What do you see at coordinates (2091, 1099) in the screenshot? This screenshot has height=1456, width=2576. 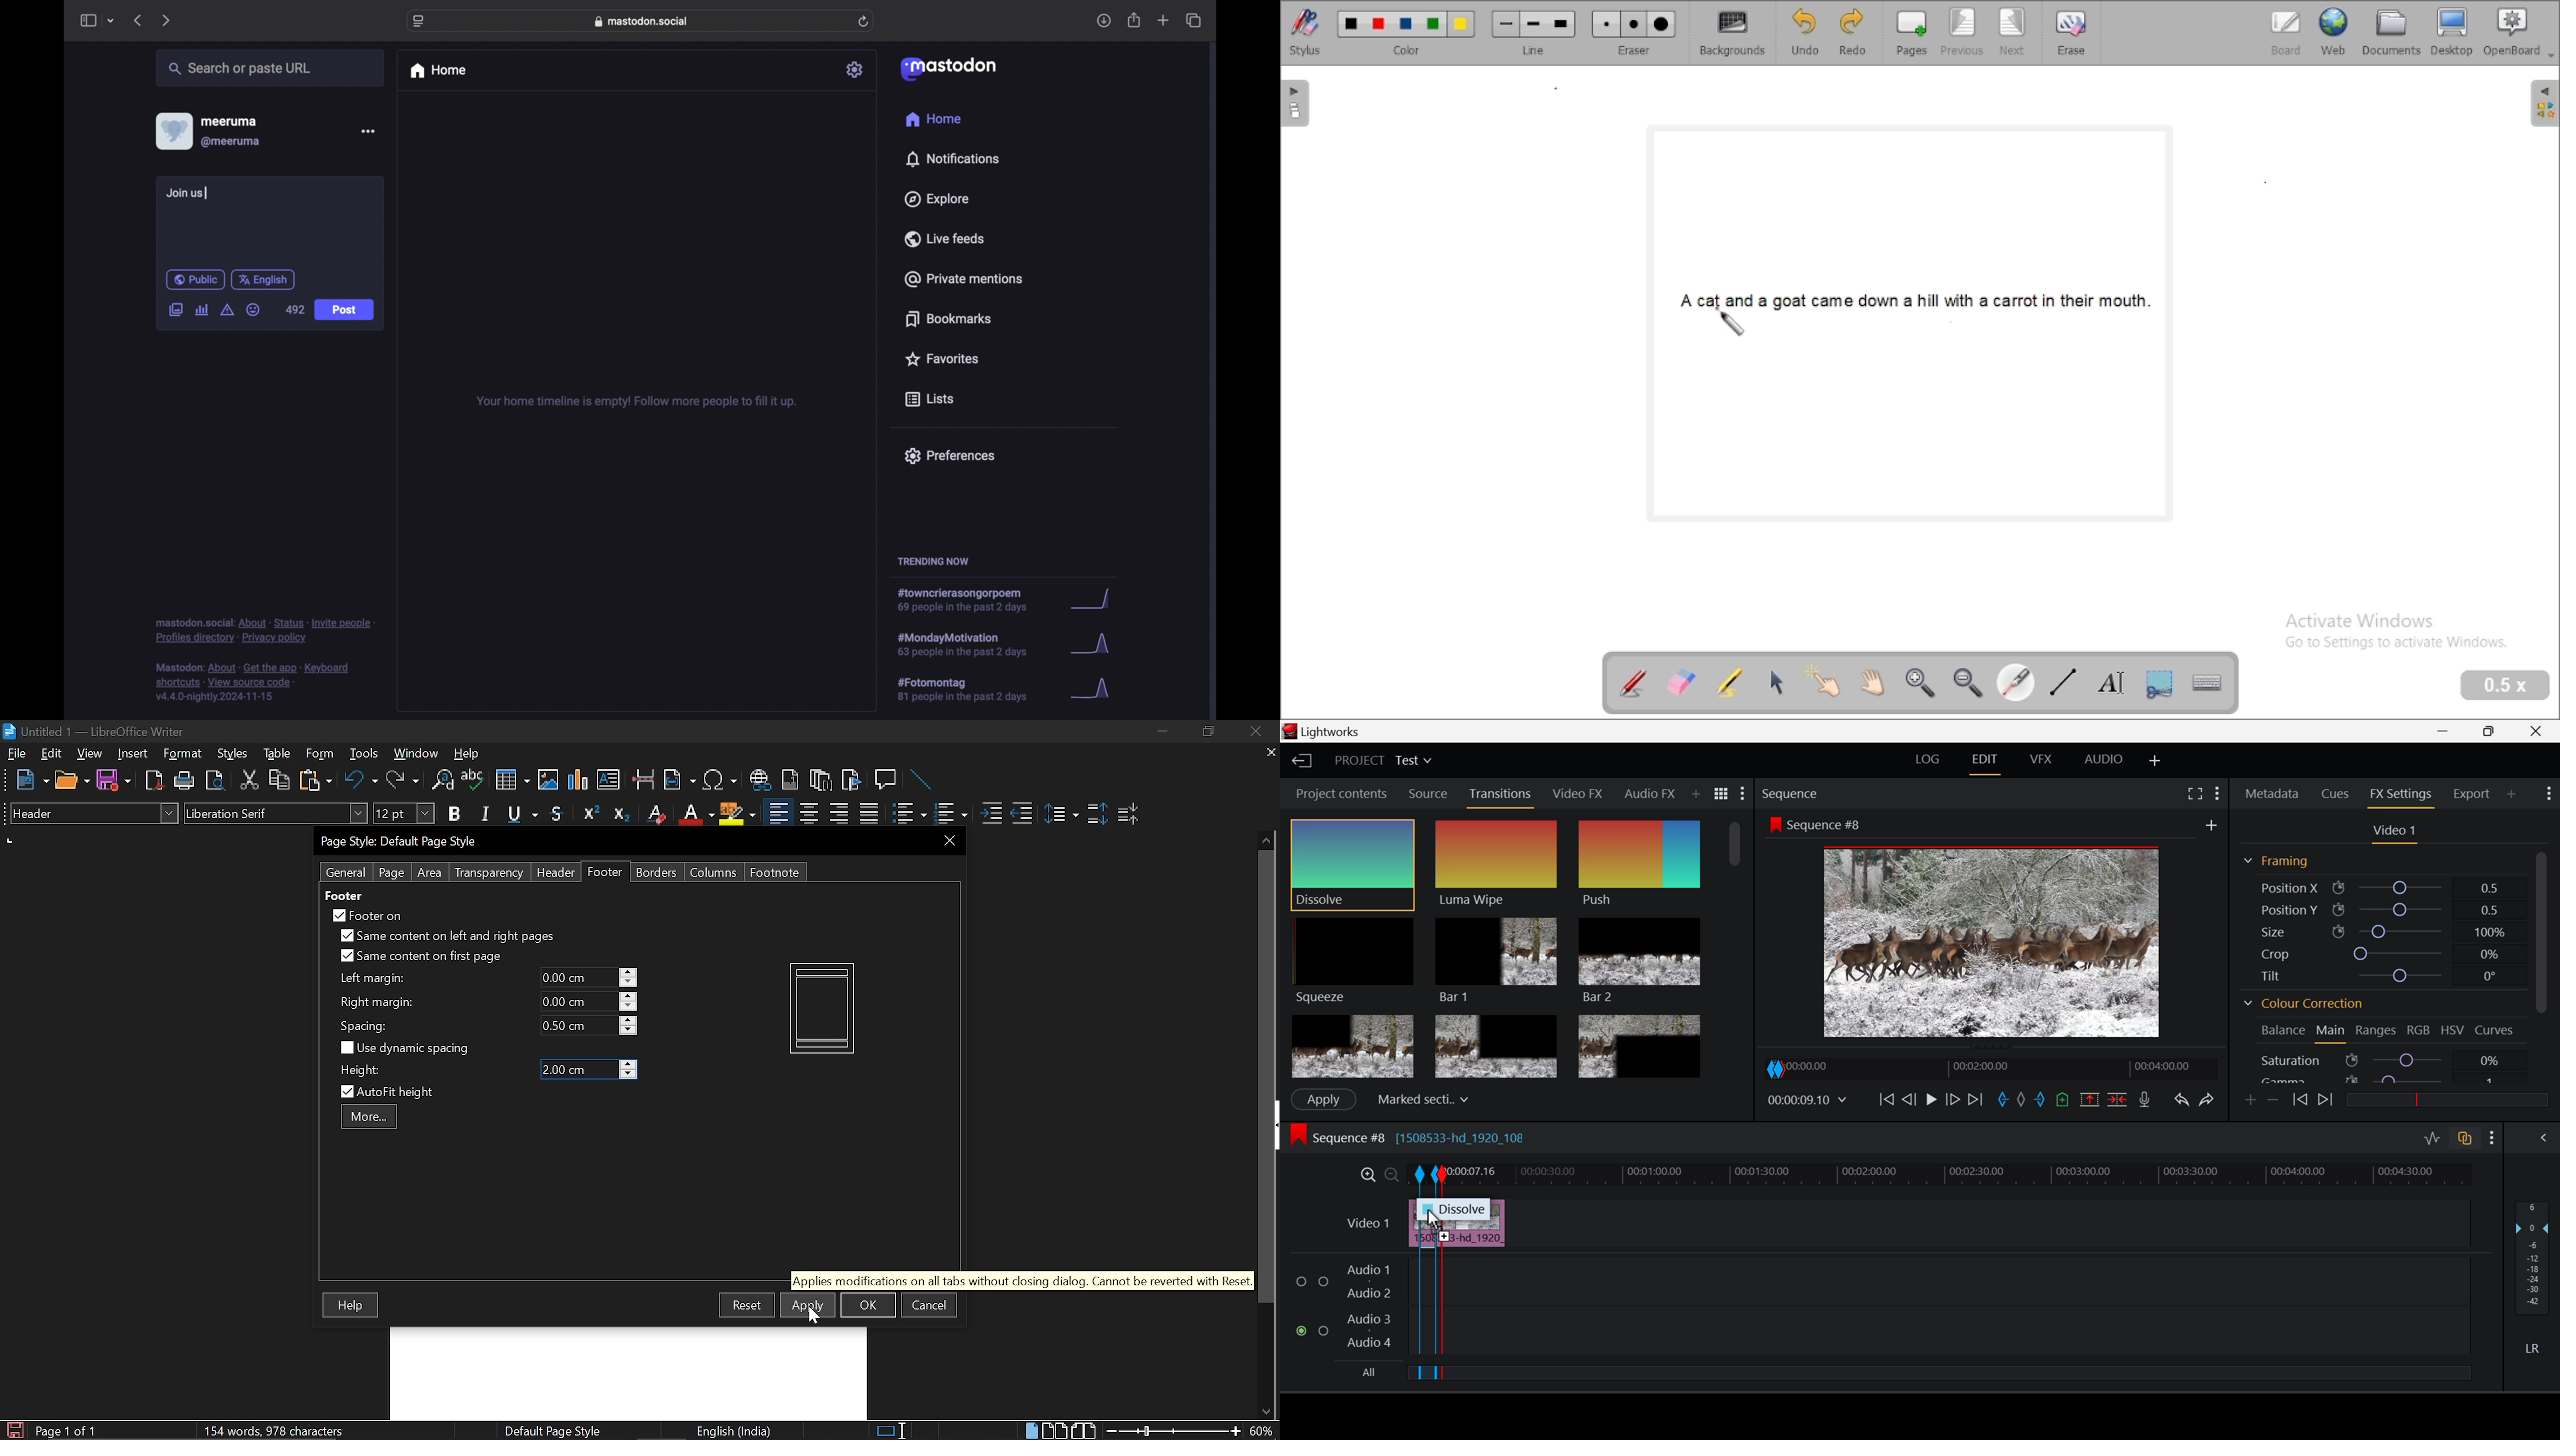 I see `Remove Marked Section` at bounding box center [2091, 1099].